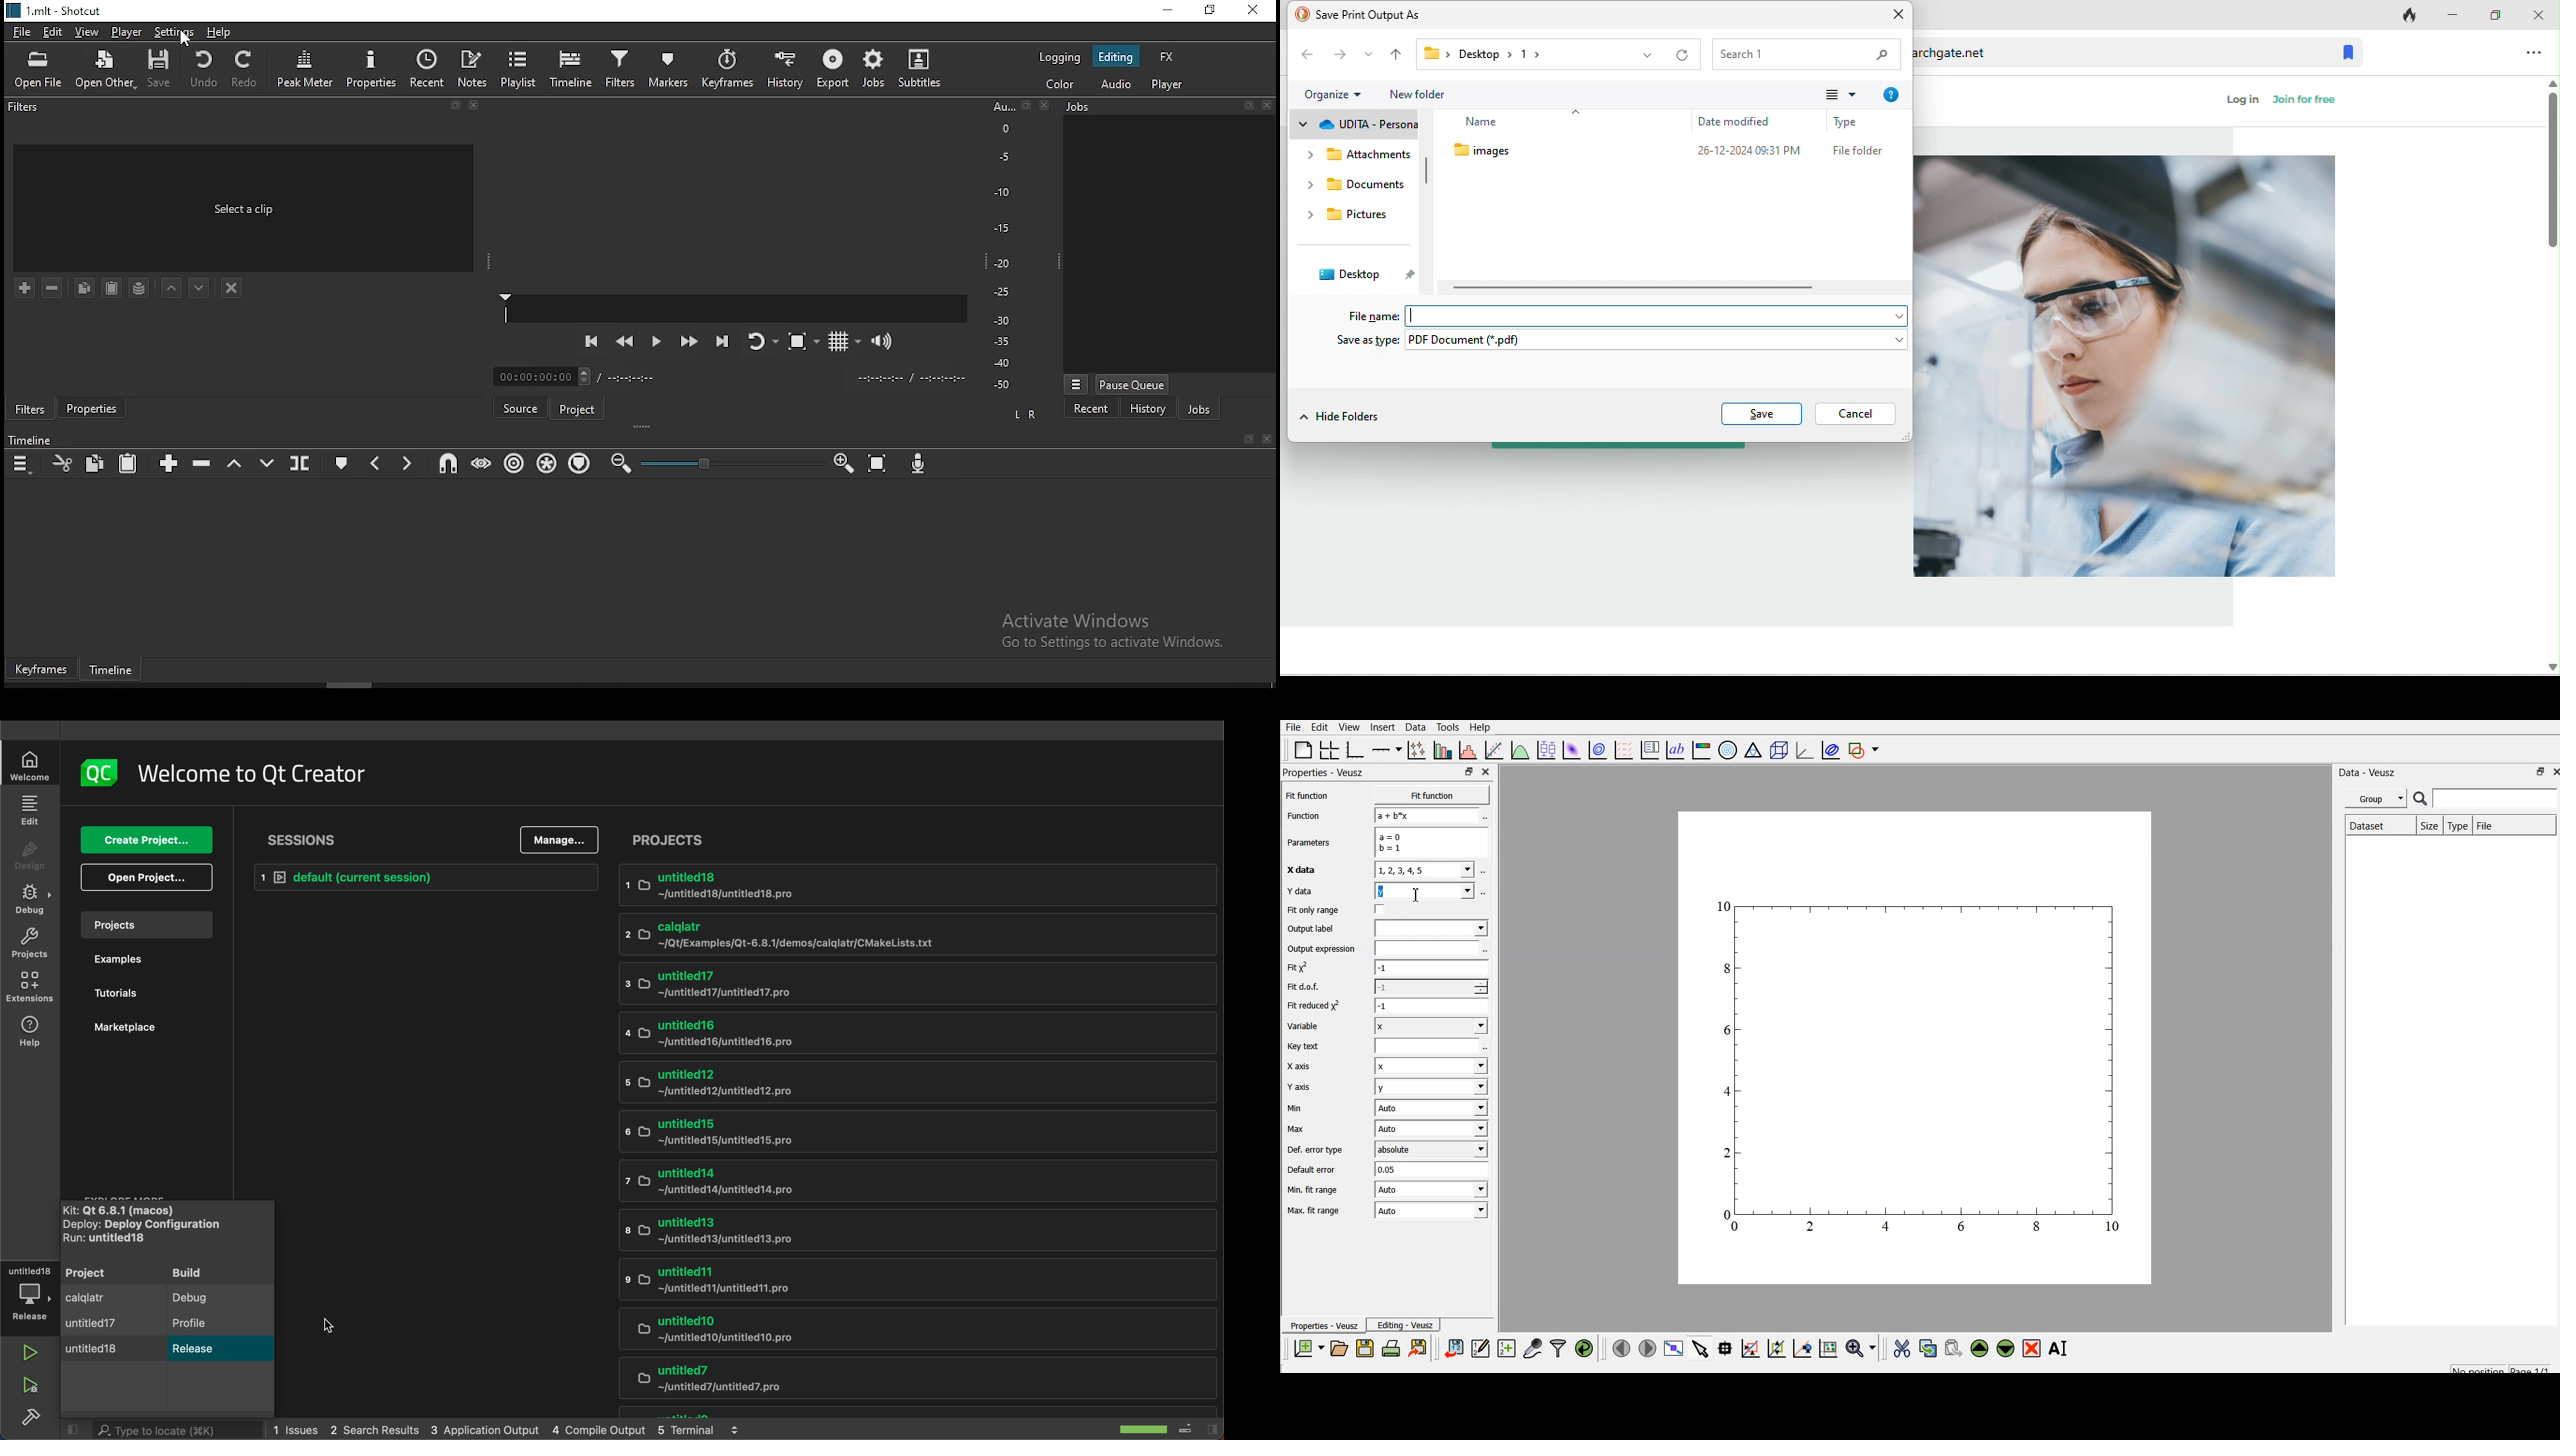  What do you see at coordinates (1313, 1130) in the screenshot?
I see `Max` at bounding box center [1313, 1130].